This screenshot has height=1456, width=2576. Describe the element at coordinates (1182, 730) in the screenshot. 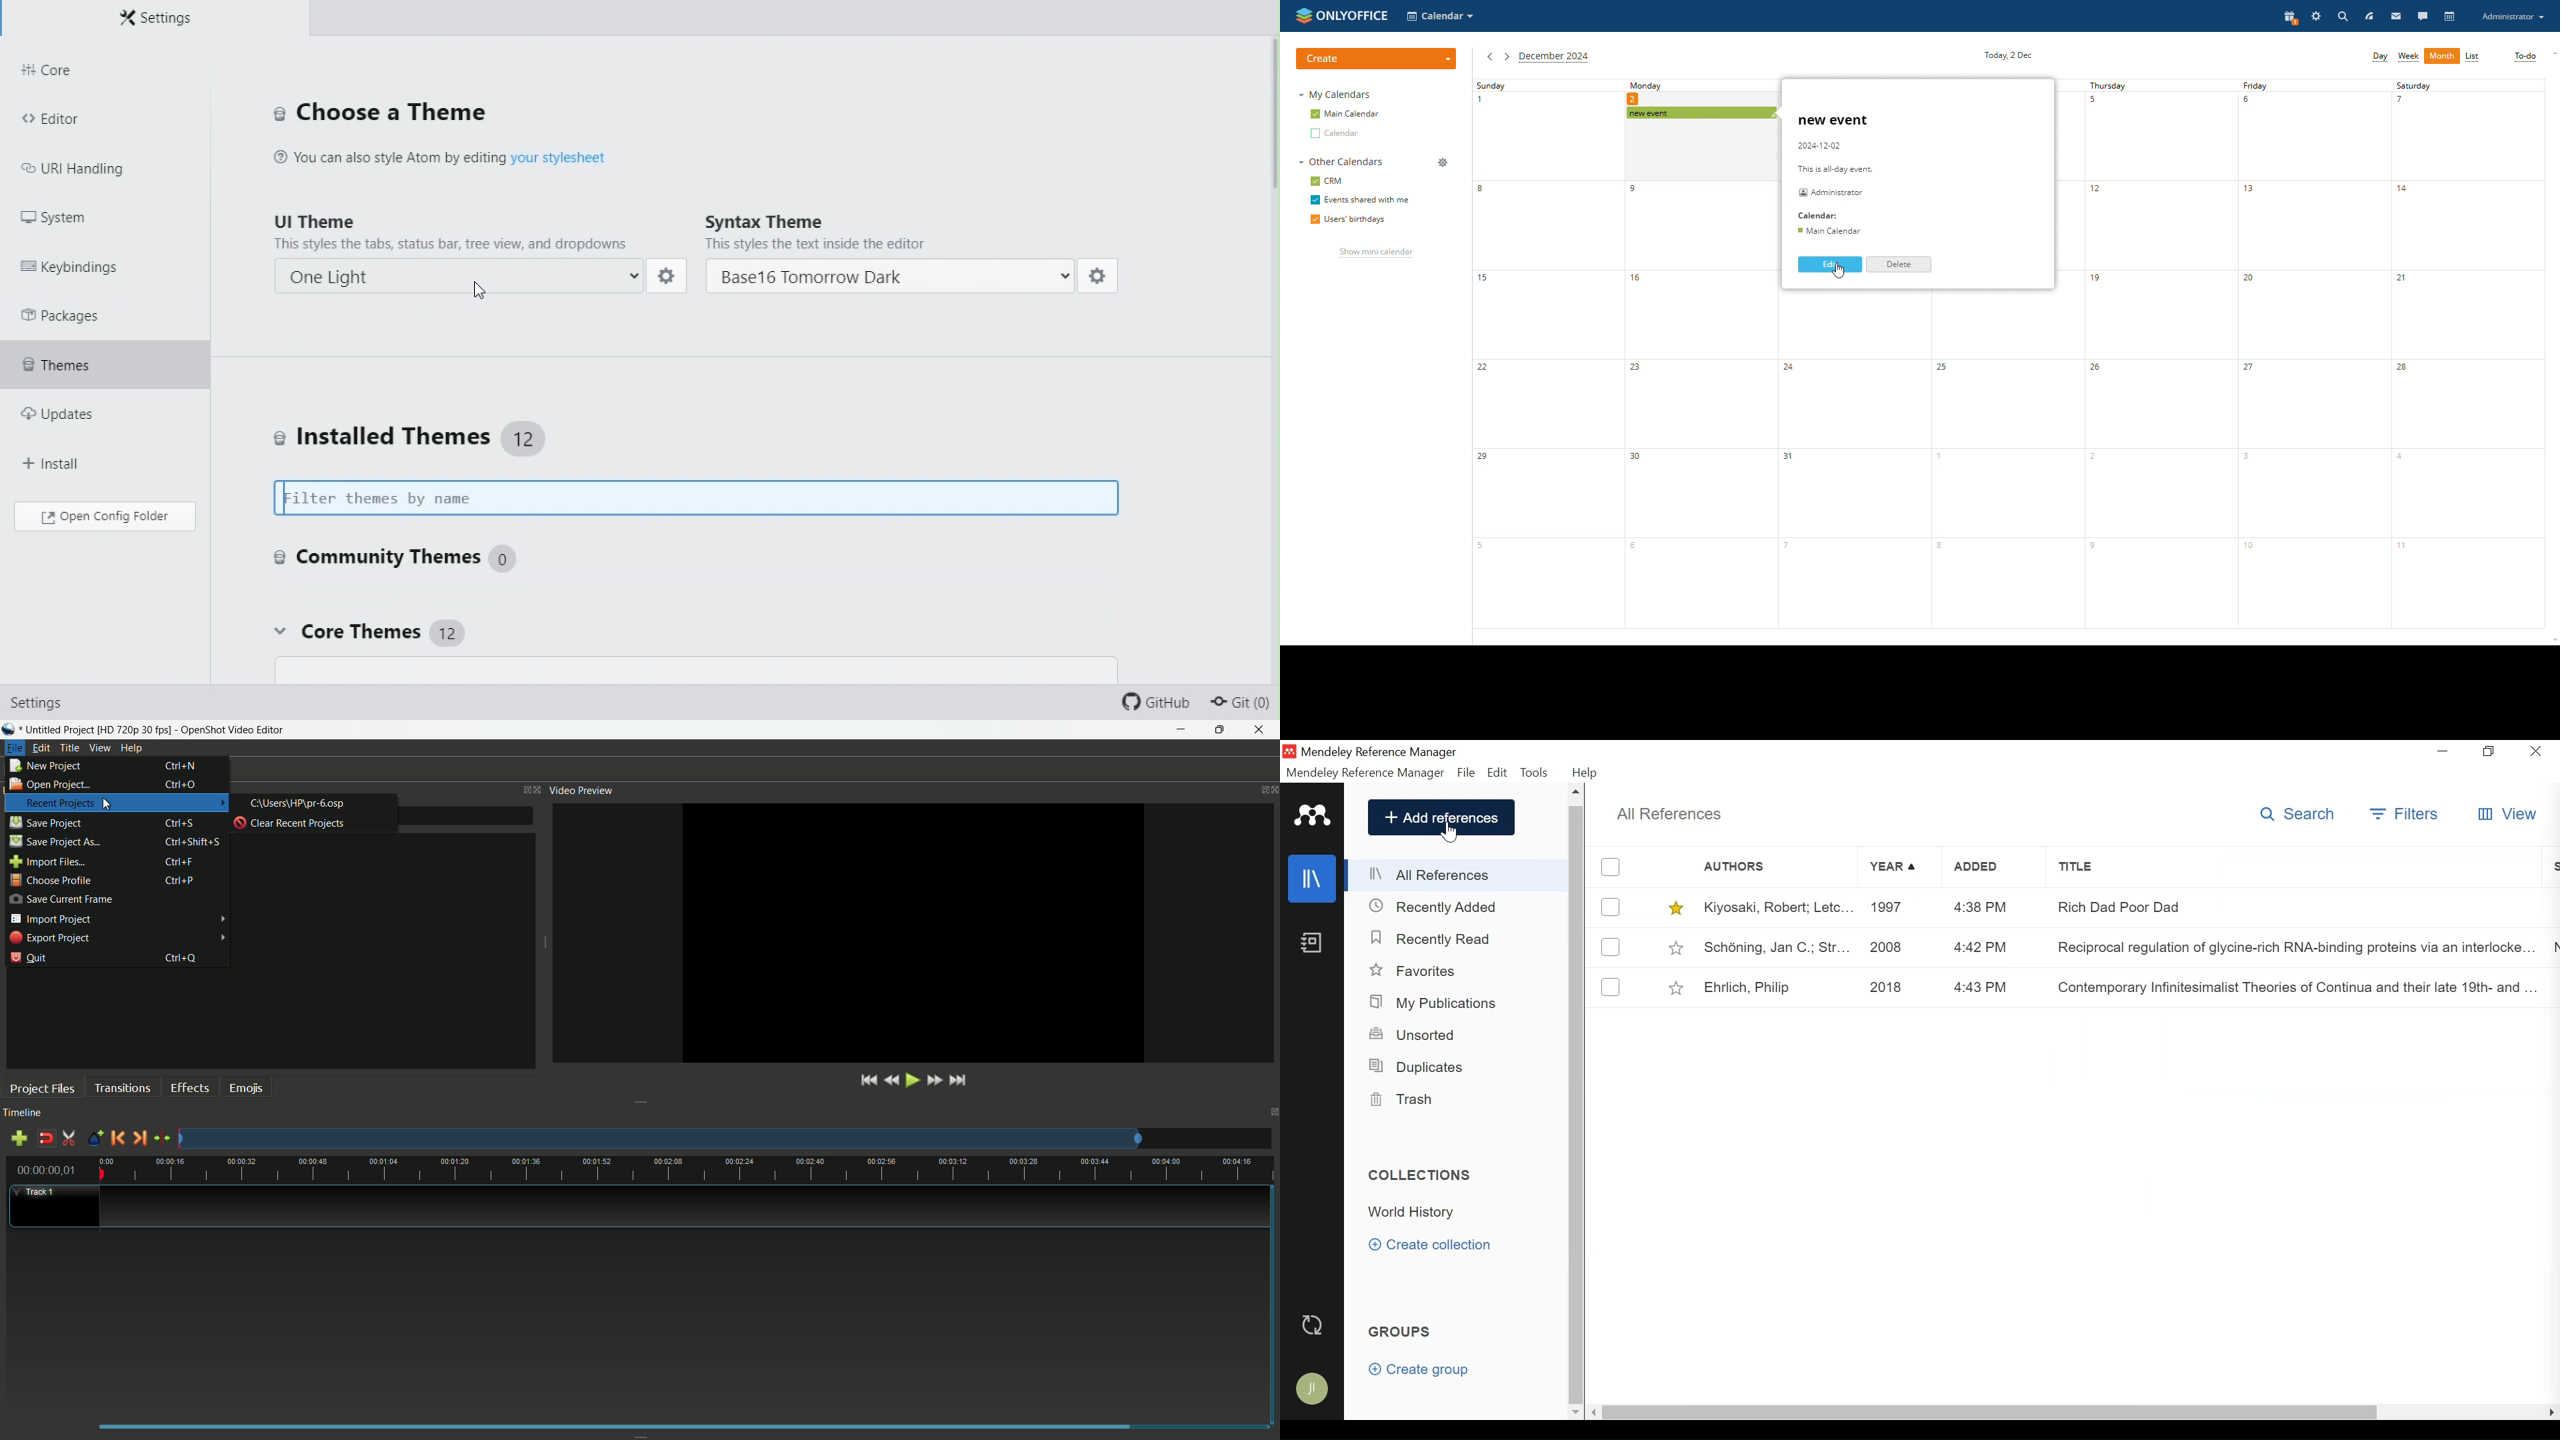

I see `minimize` at that location.